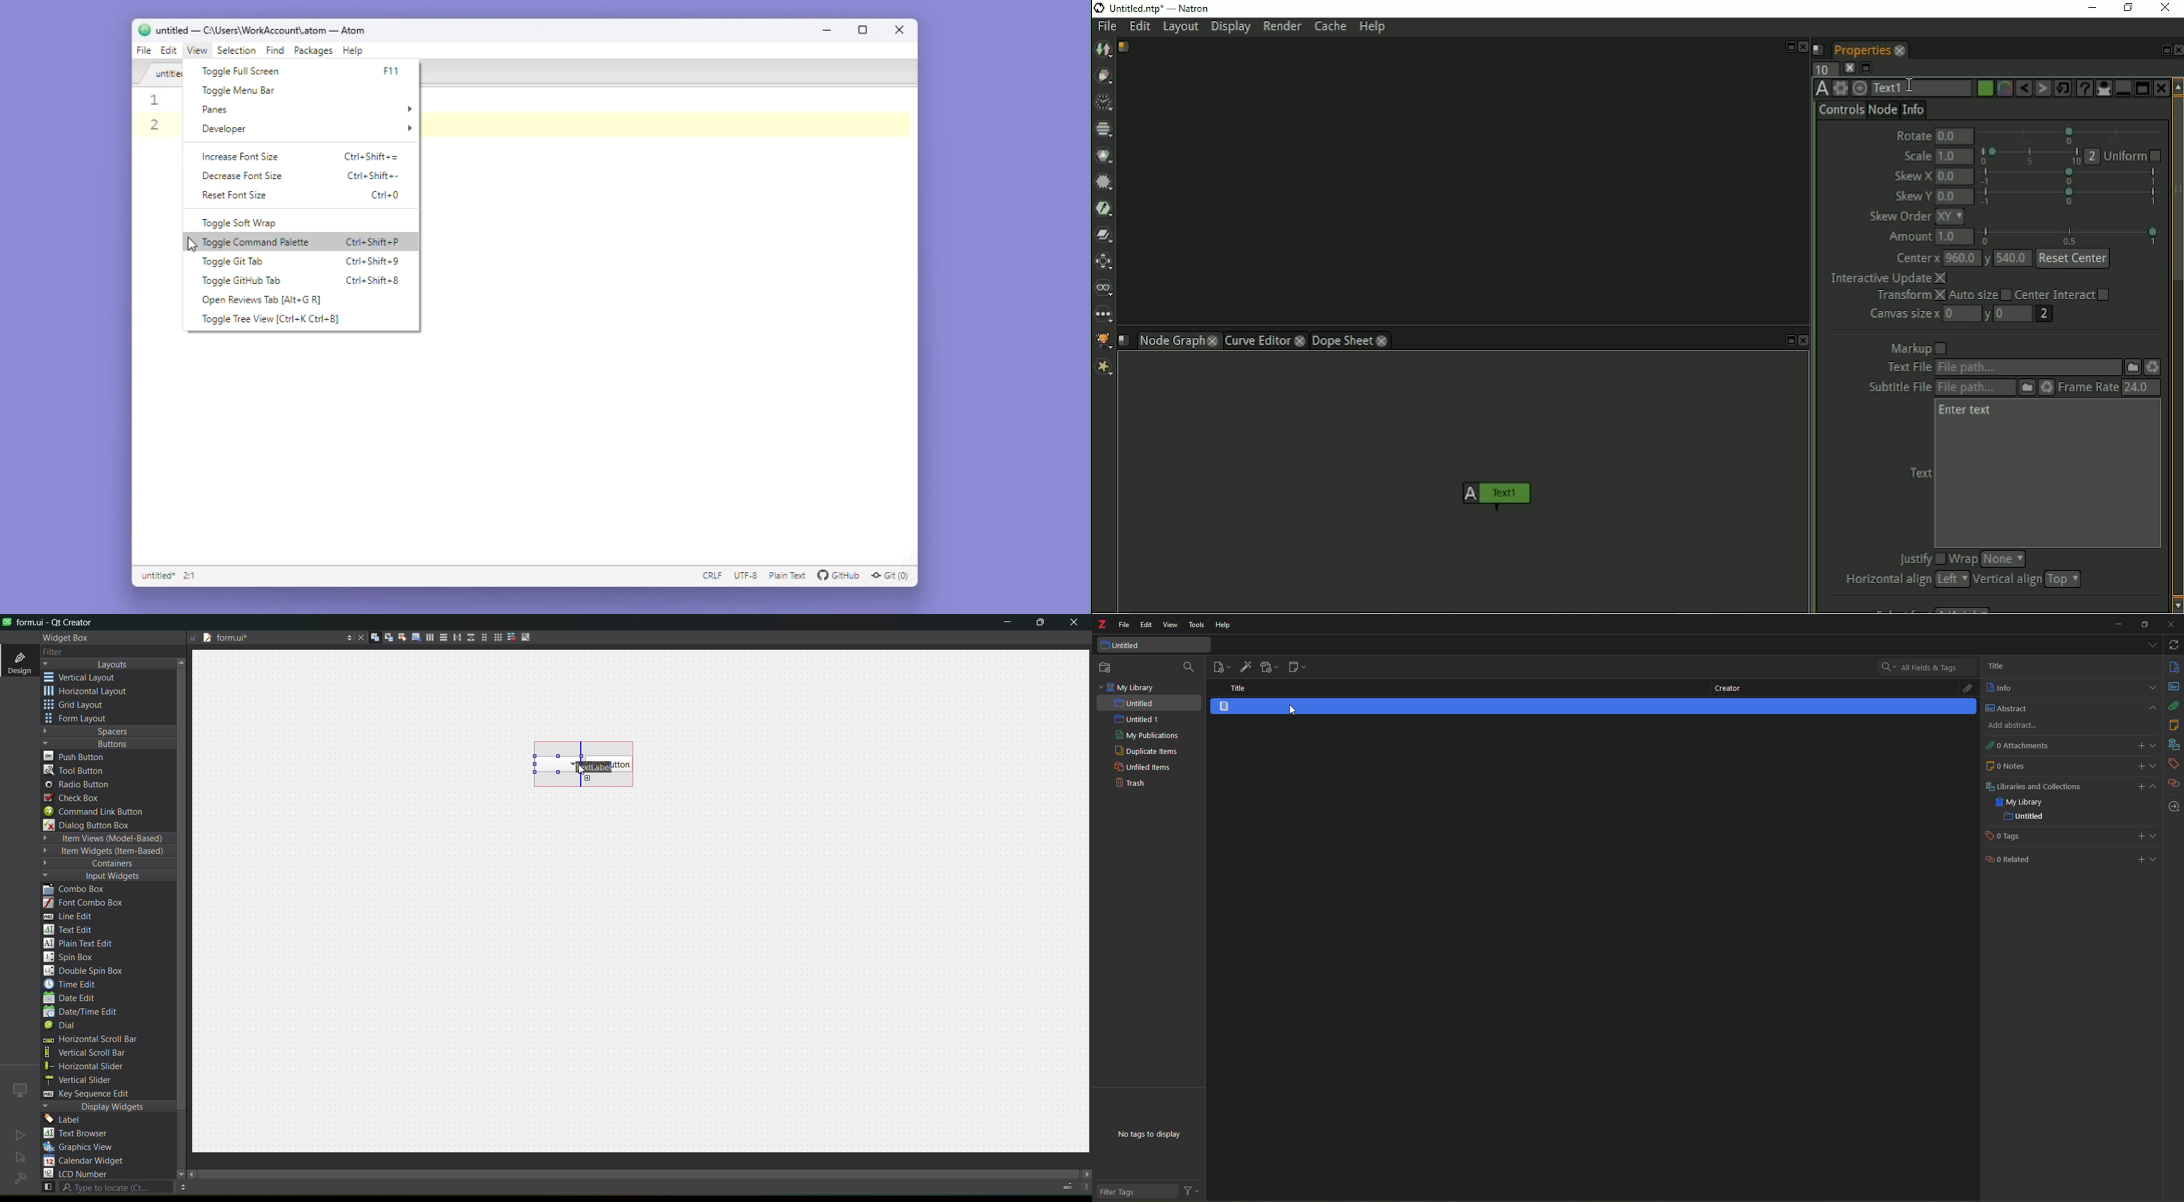  I want to click on vertical splitter, so click(469, 640).